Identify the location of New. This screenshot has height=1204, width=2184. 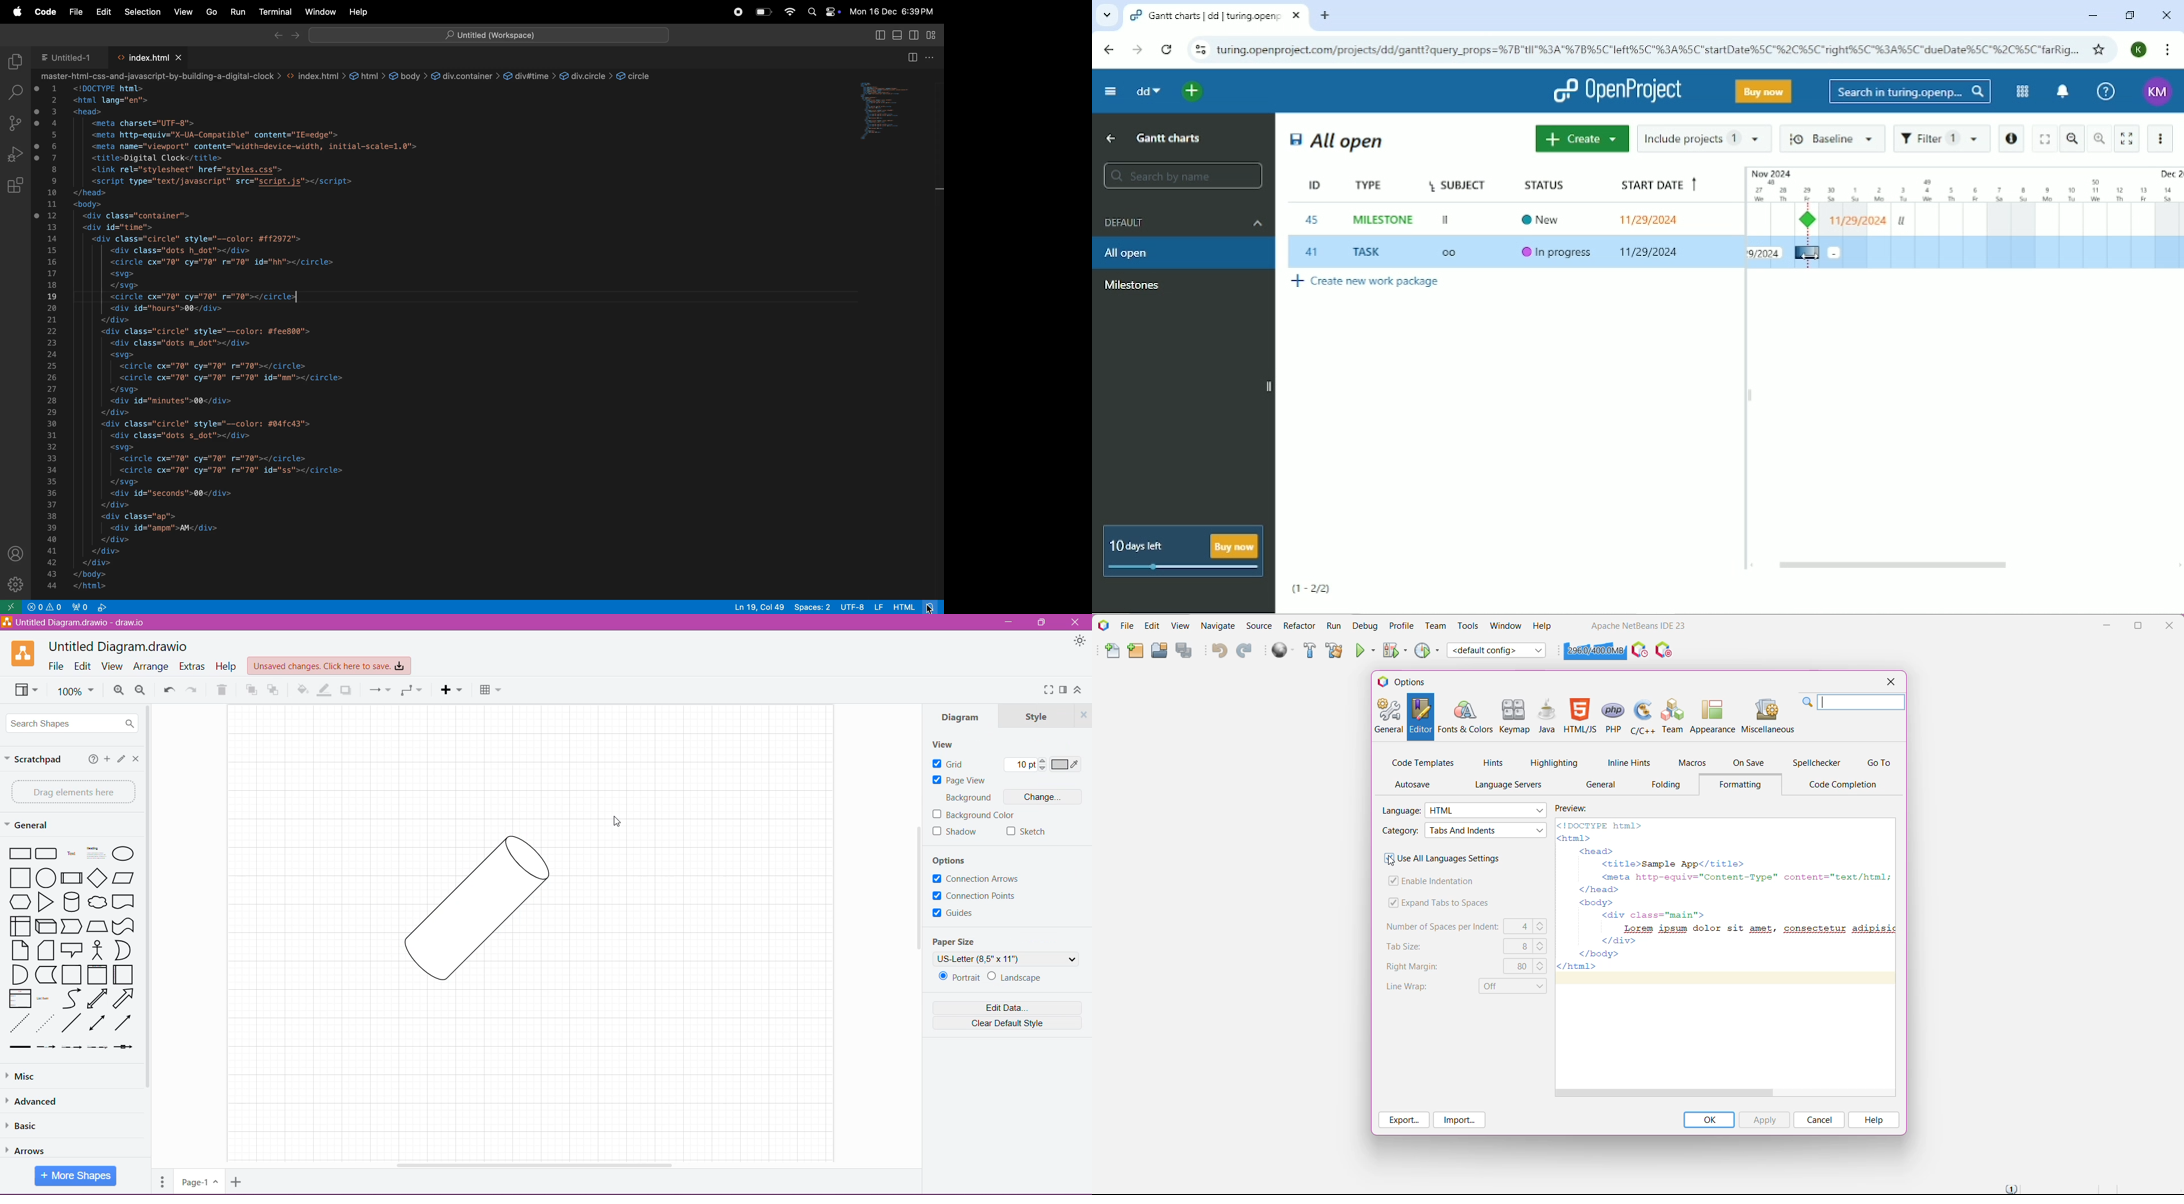
(1546, 218).